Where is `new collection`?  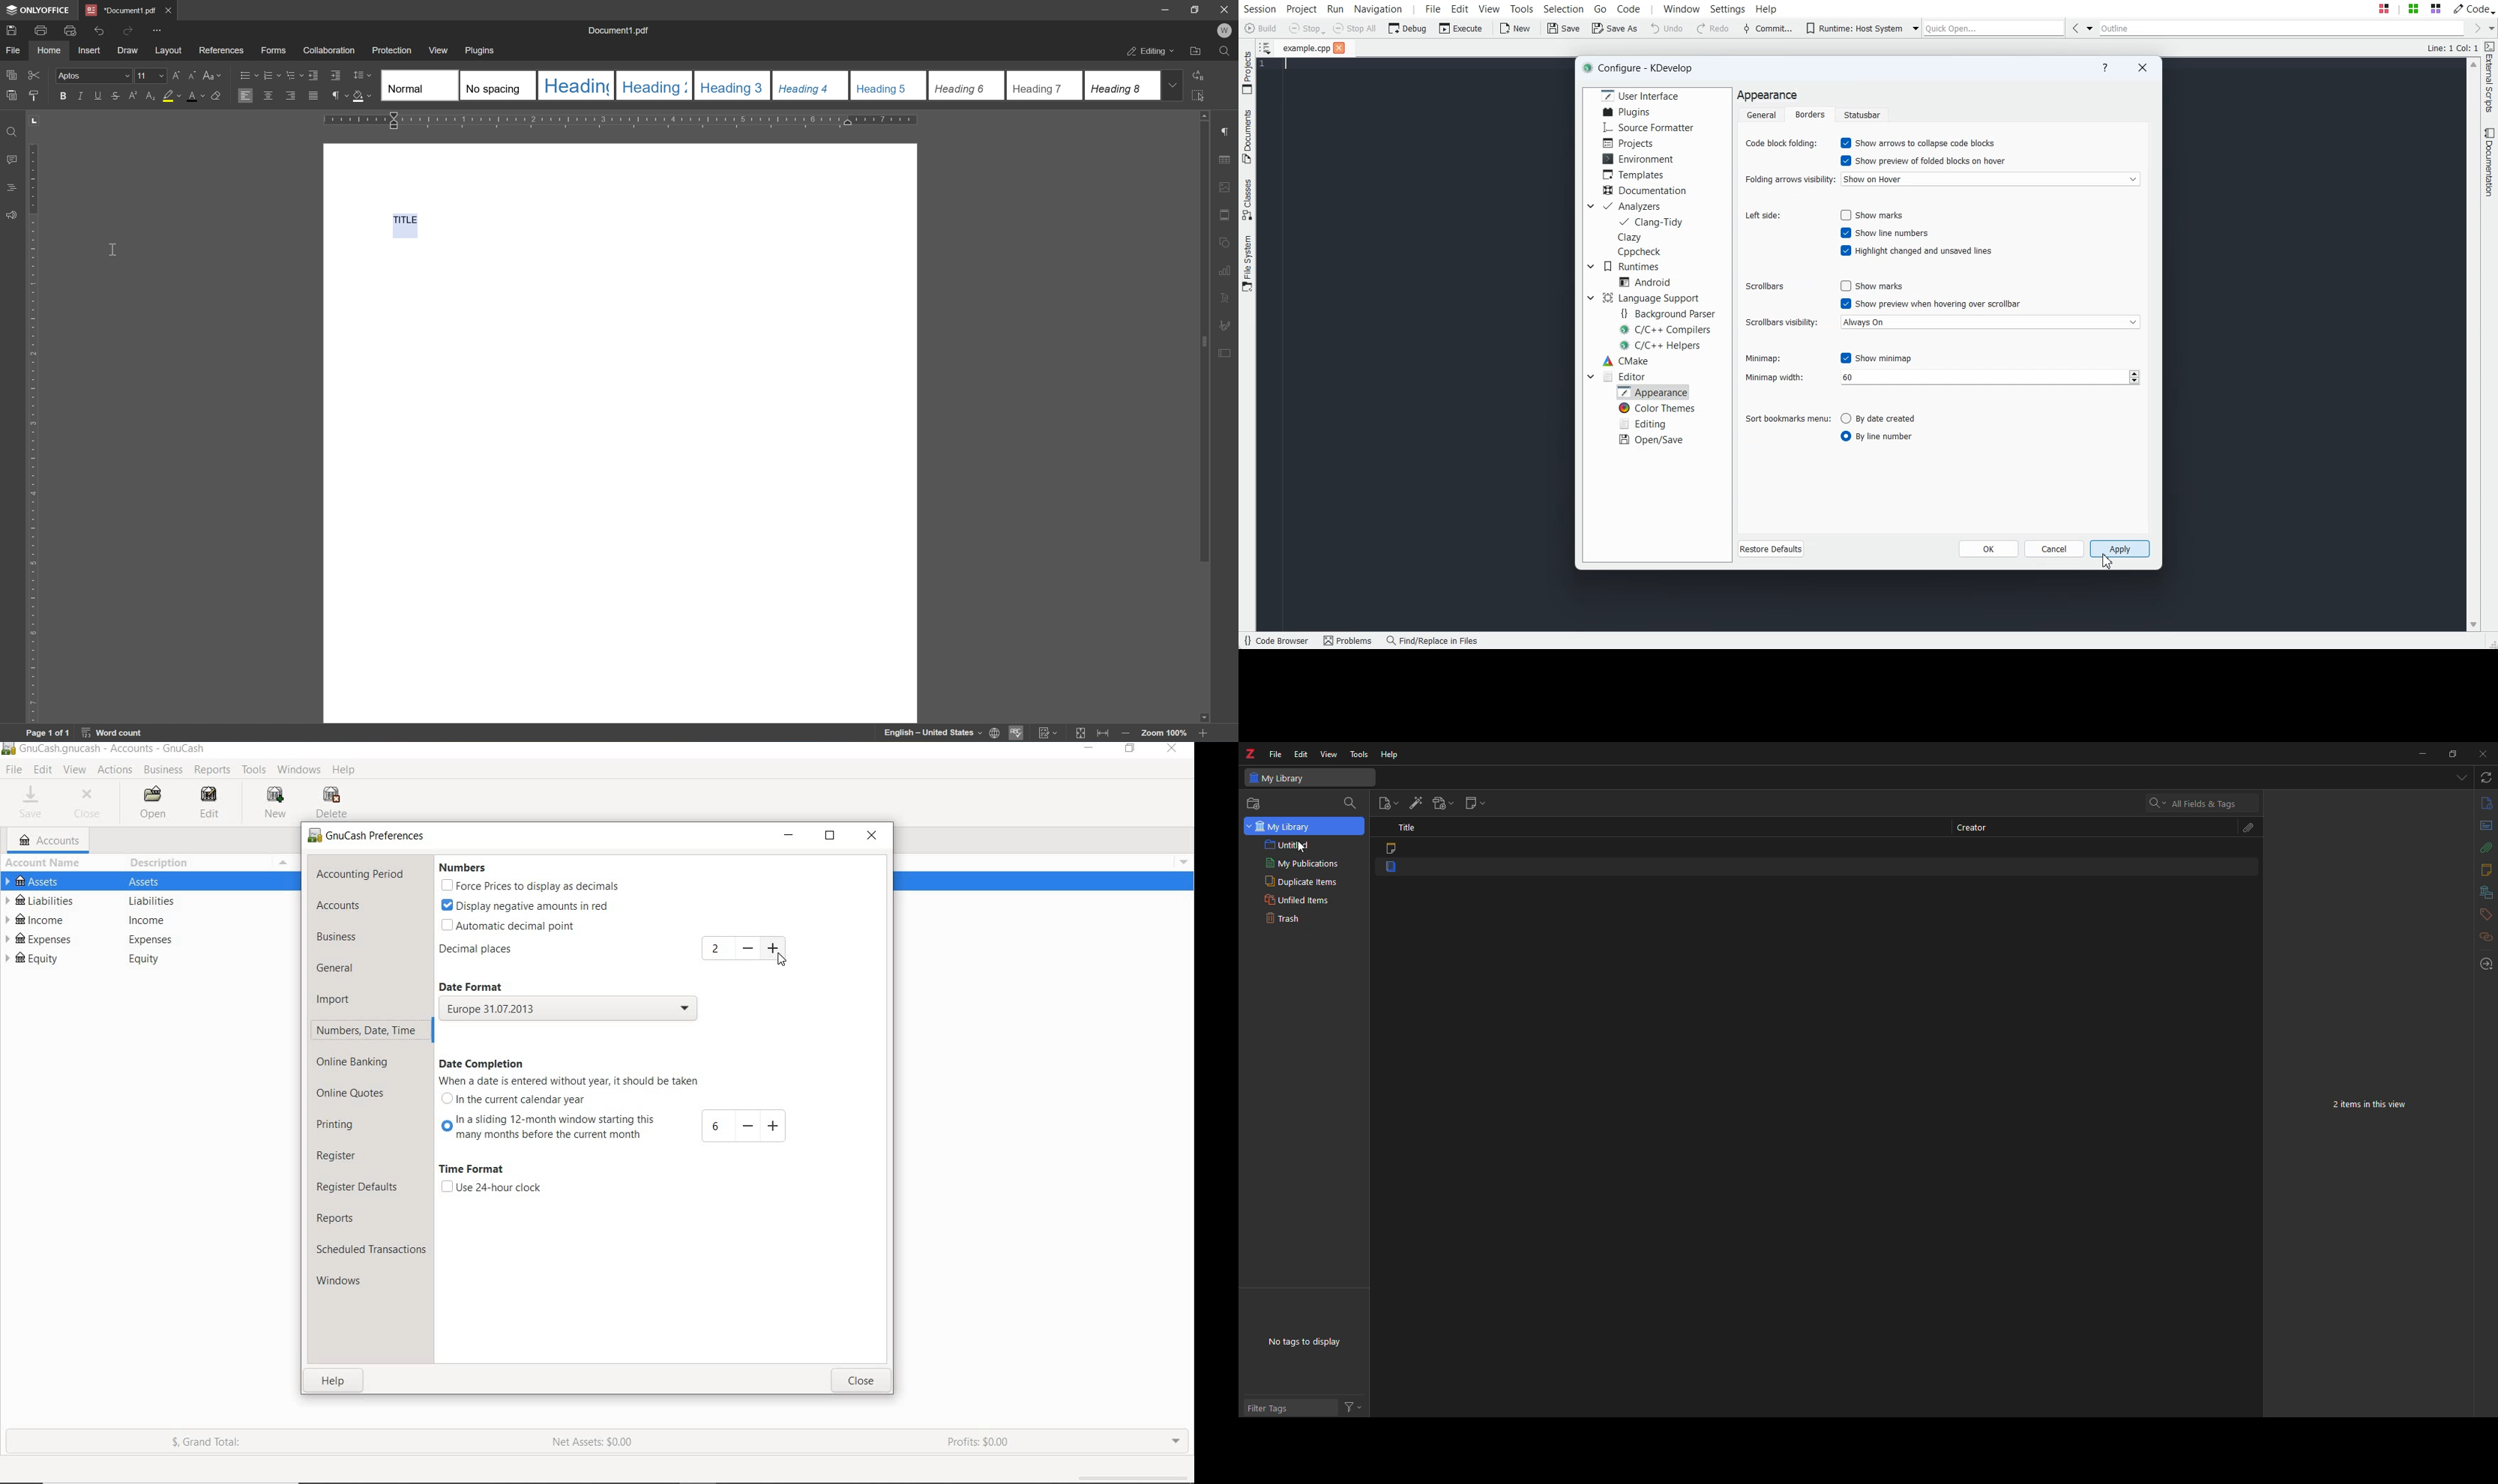
new collection is located at coordinates (1253, 803).